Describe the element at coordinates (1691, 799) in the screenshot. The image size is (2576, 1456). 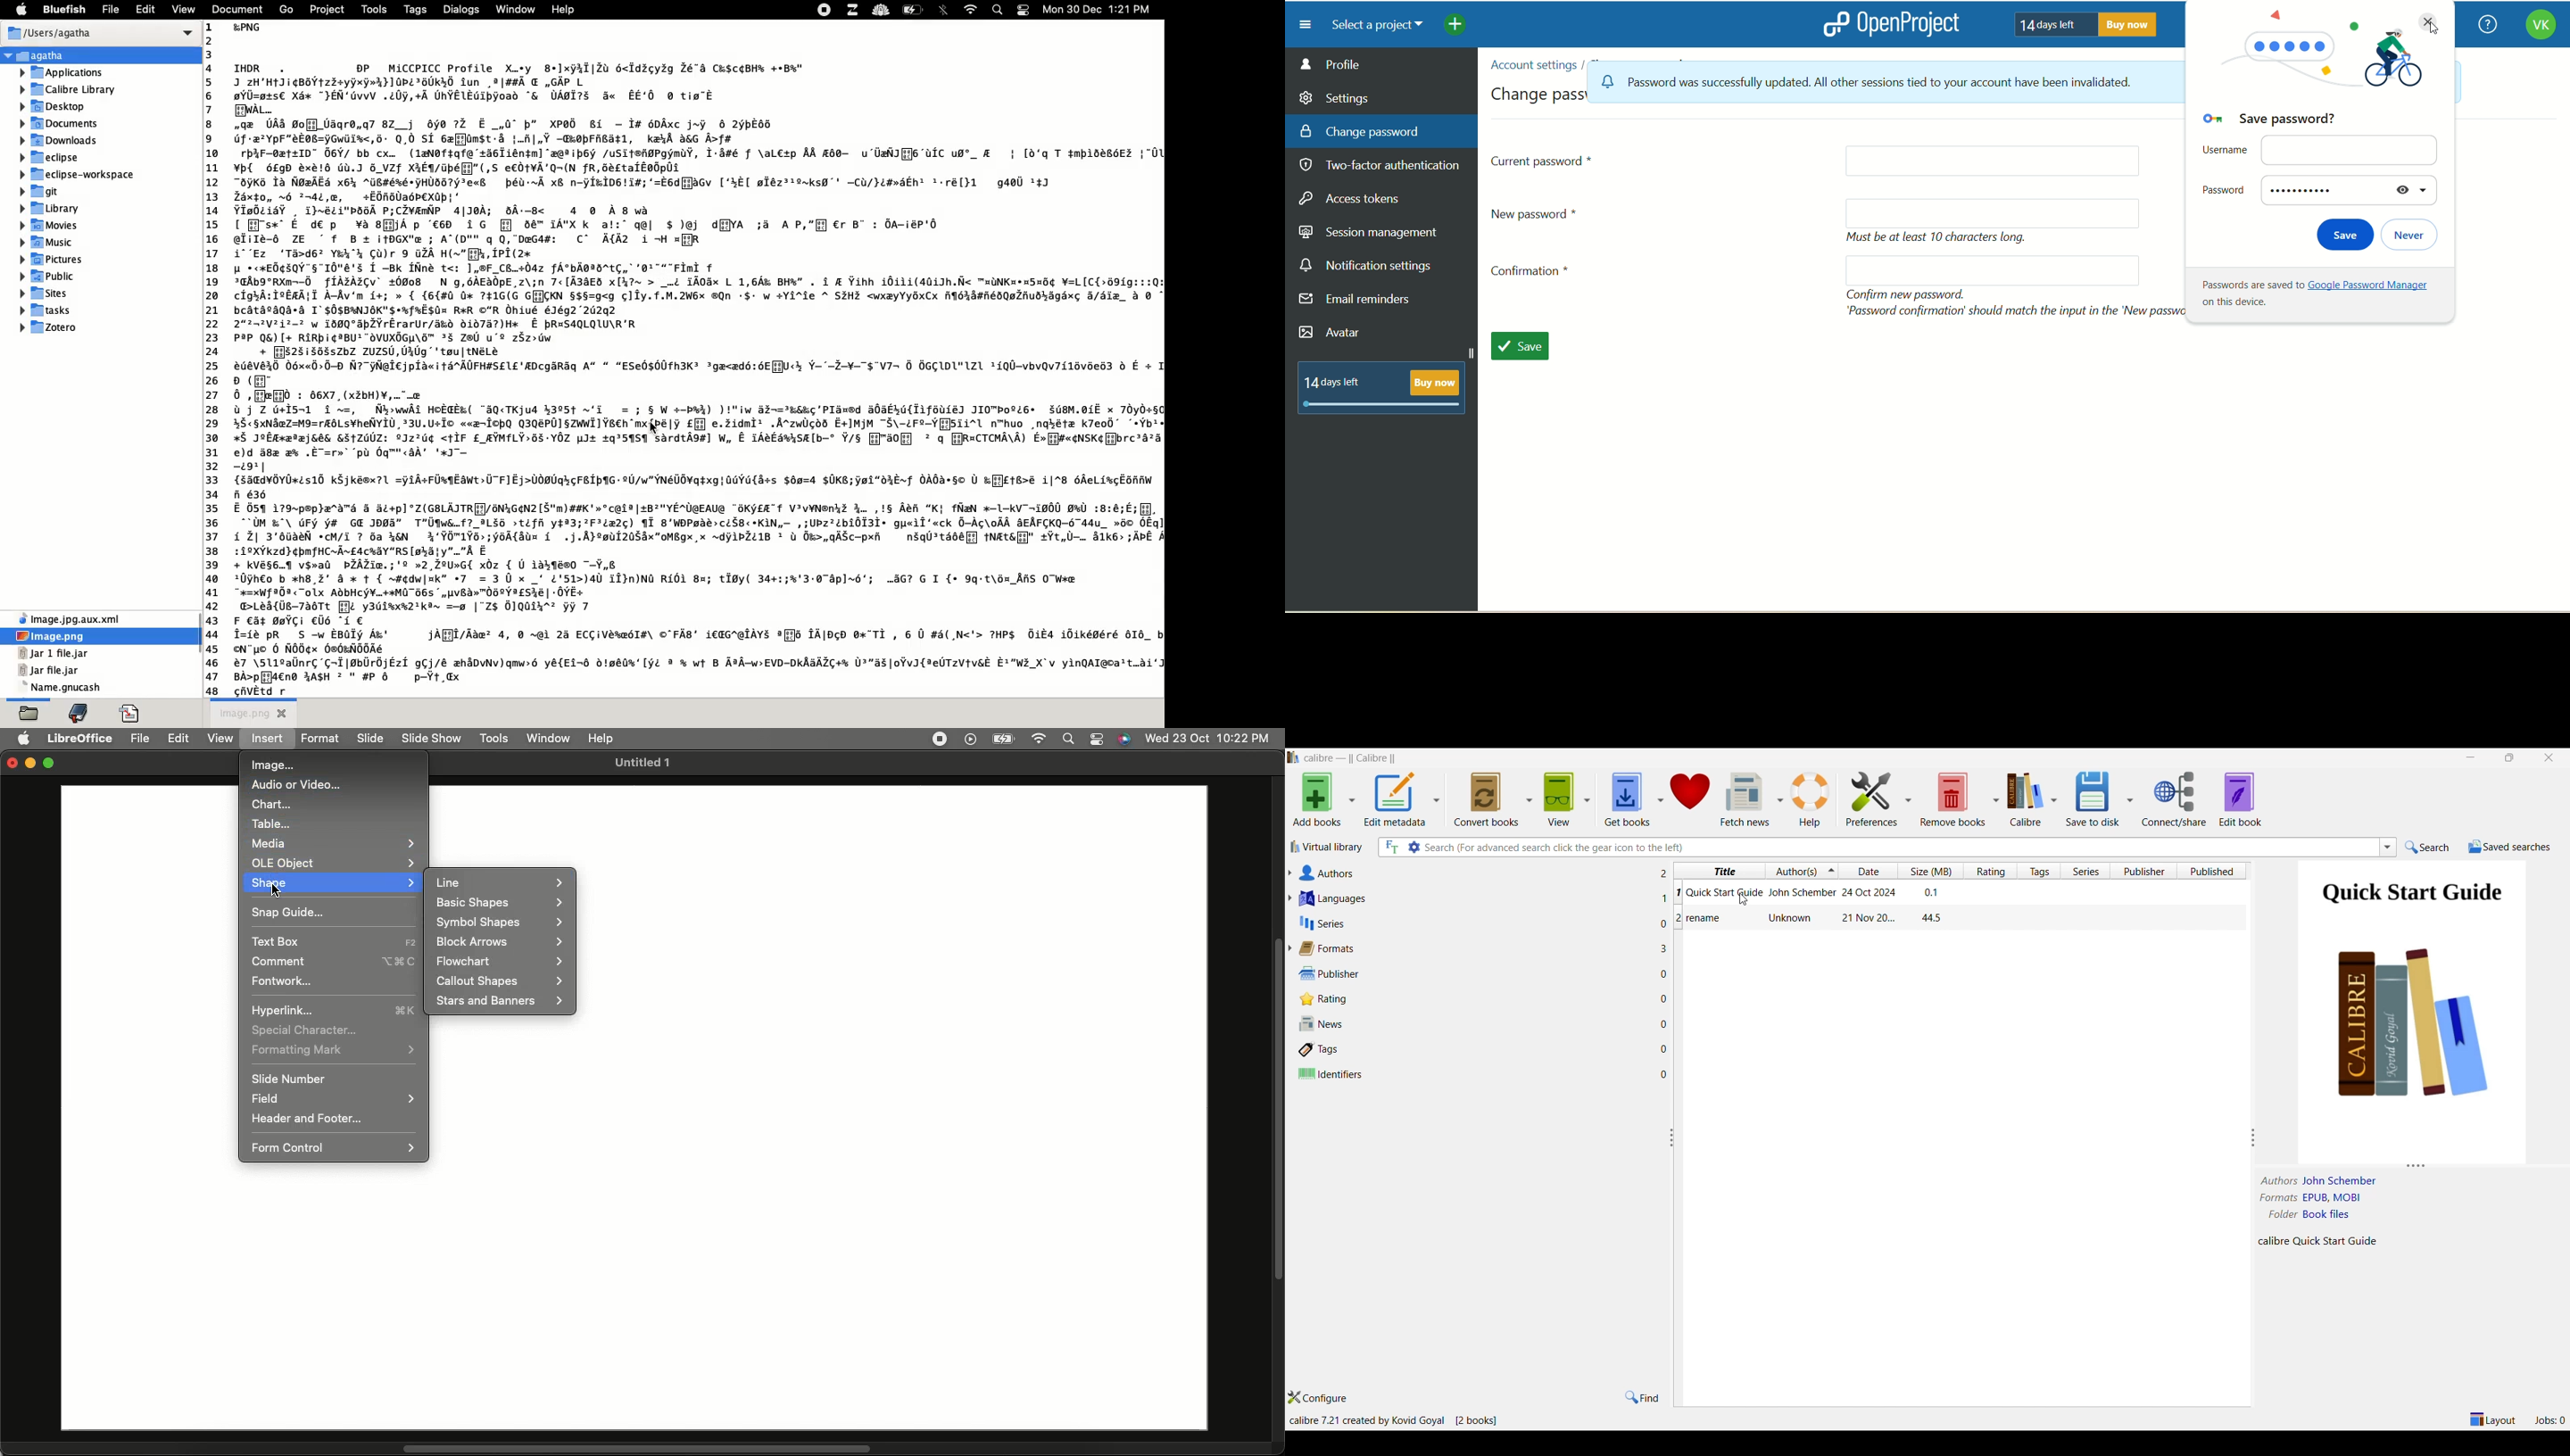
I see `Donate` at that location.